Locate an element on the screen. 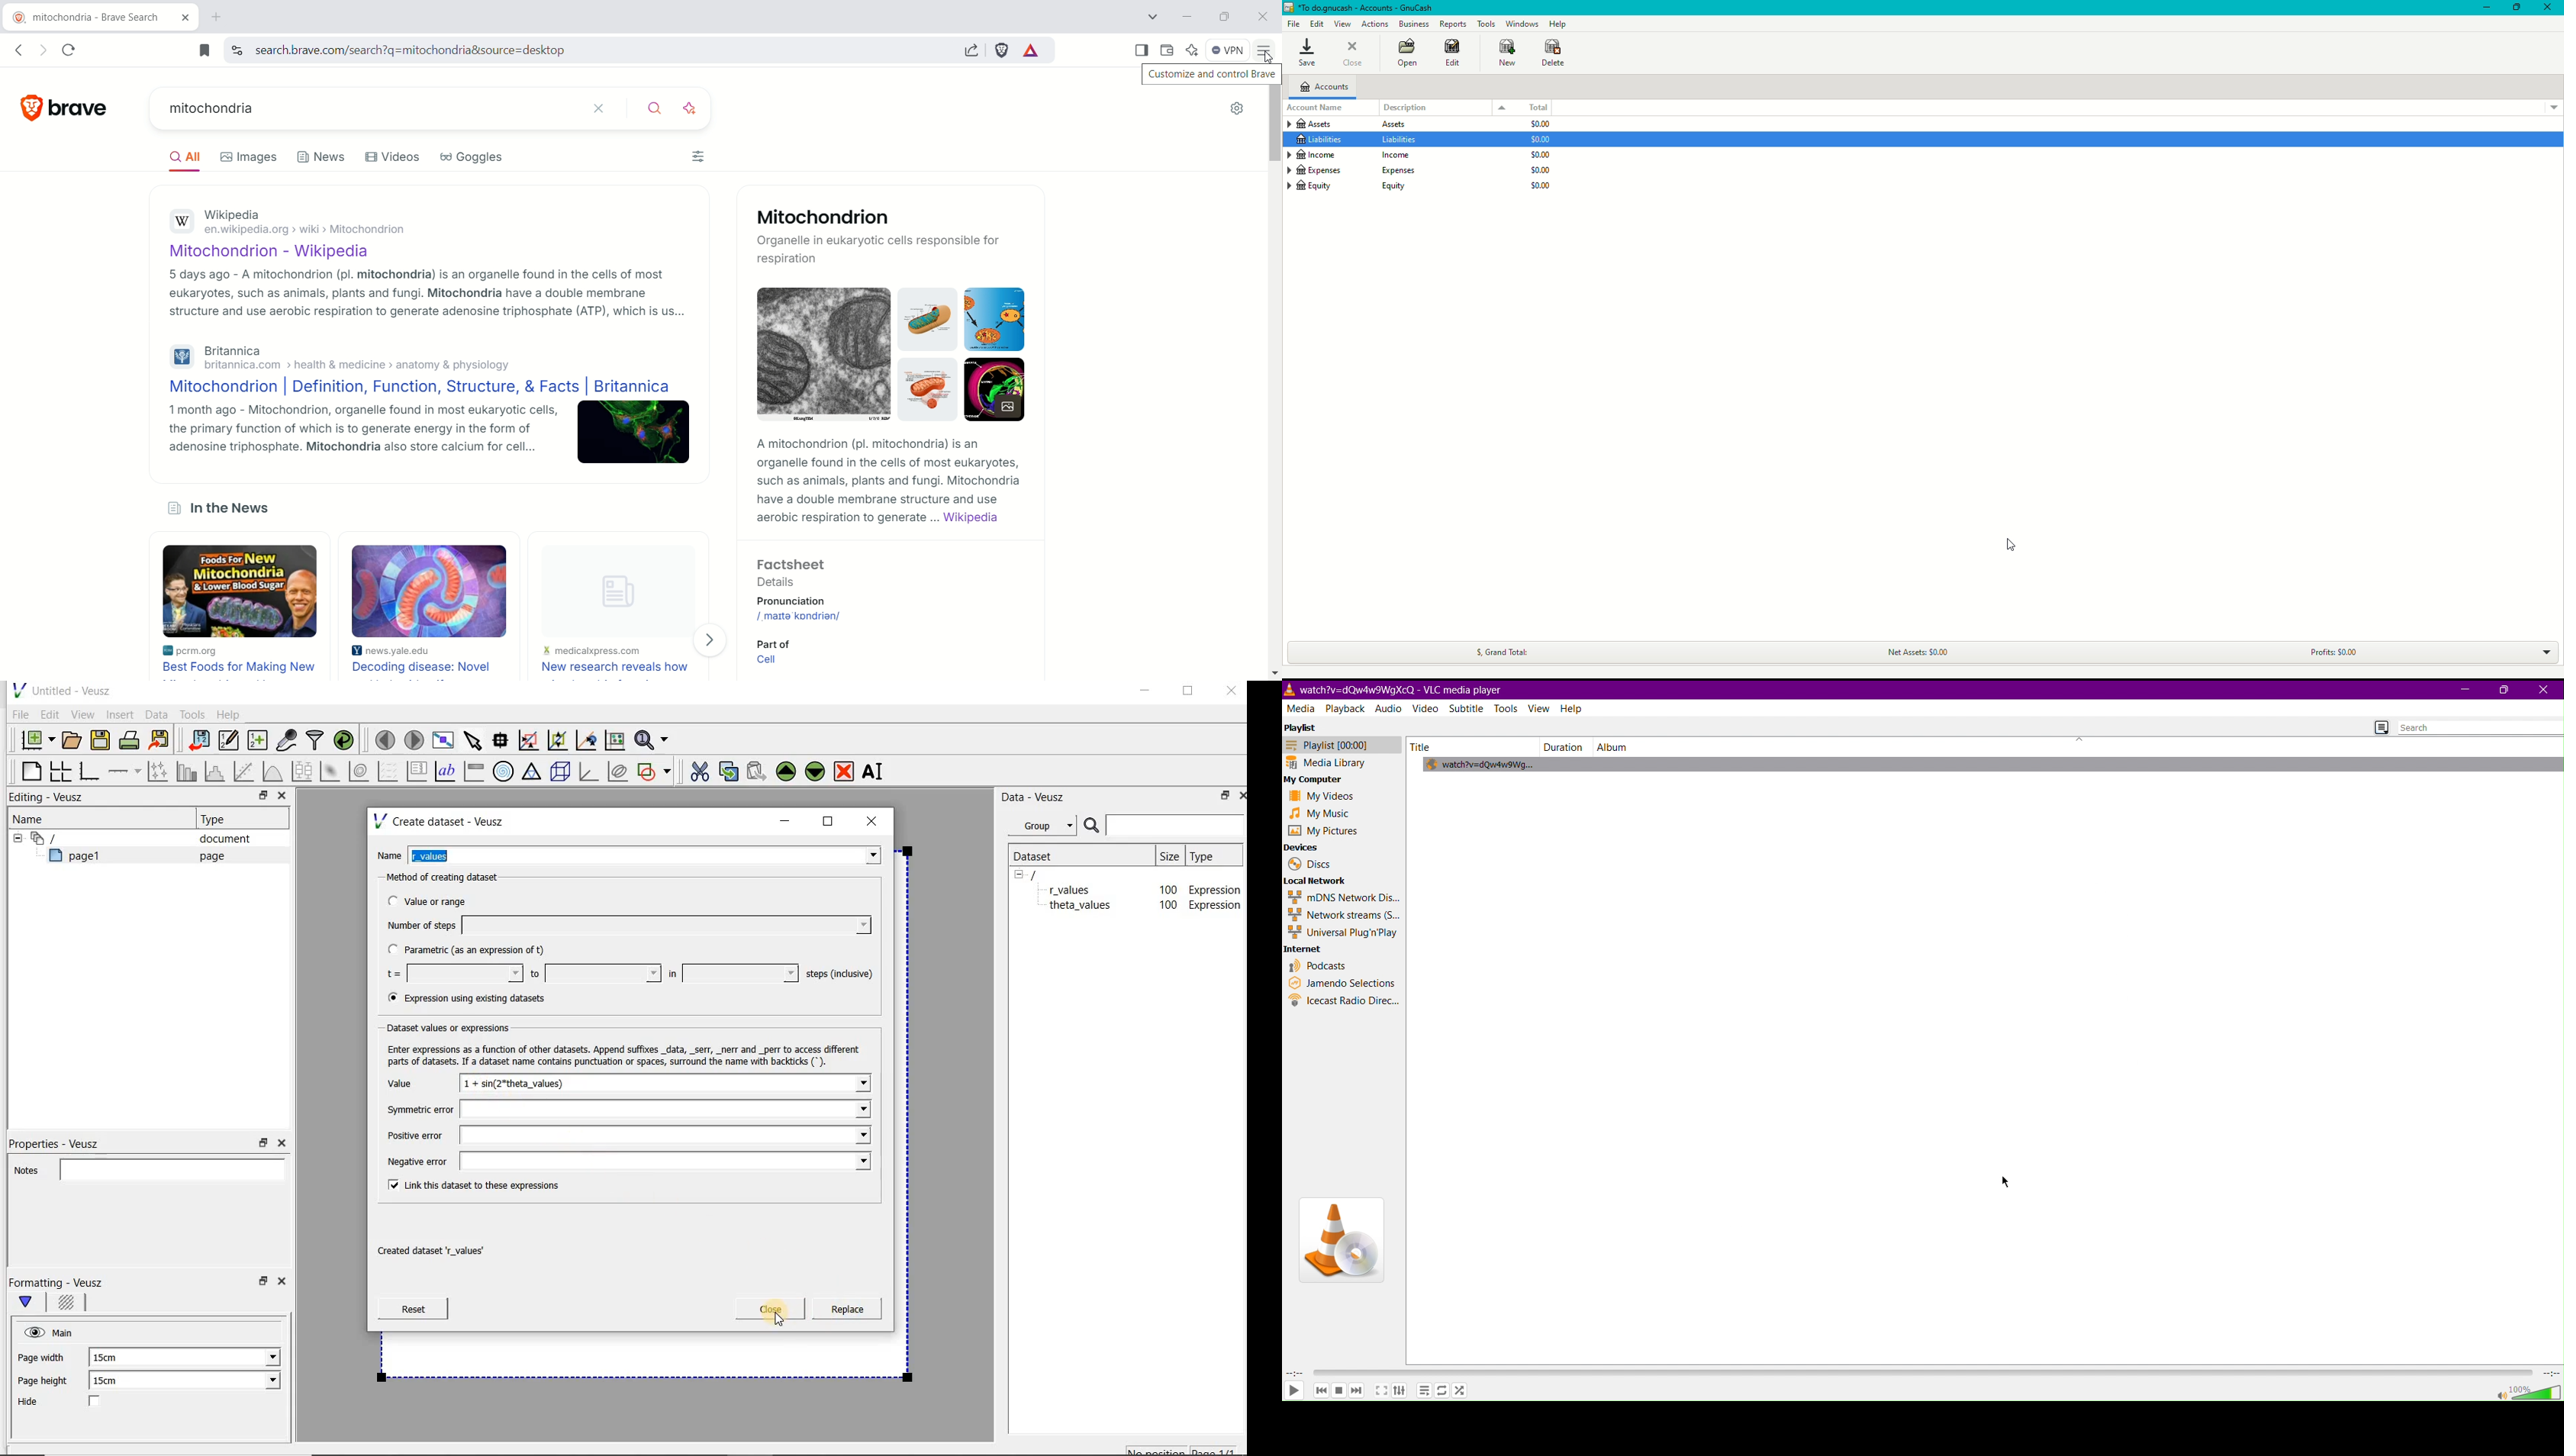 The width and height of the screenshot is (2576, 1456). My Computer is located at coordinates (1318, 779).